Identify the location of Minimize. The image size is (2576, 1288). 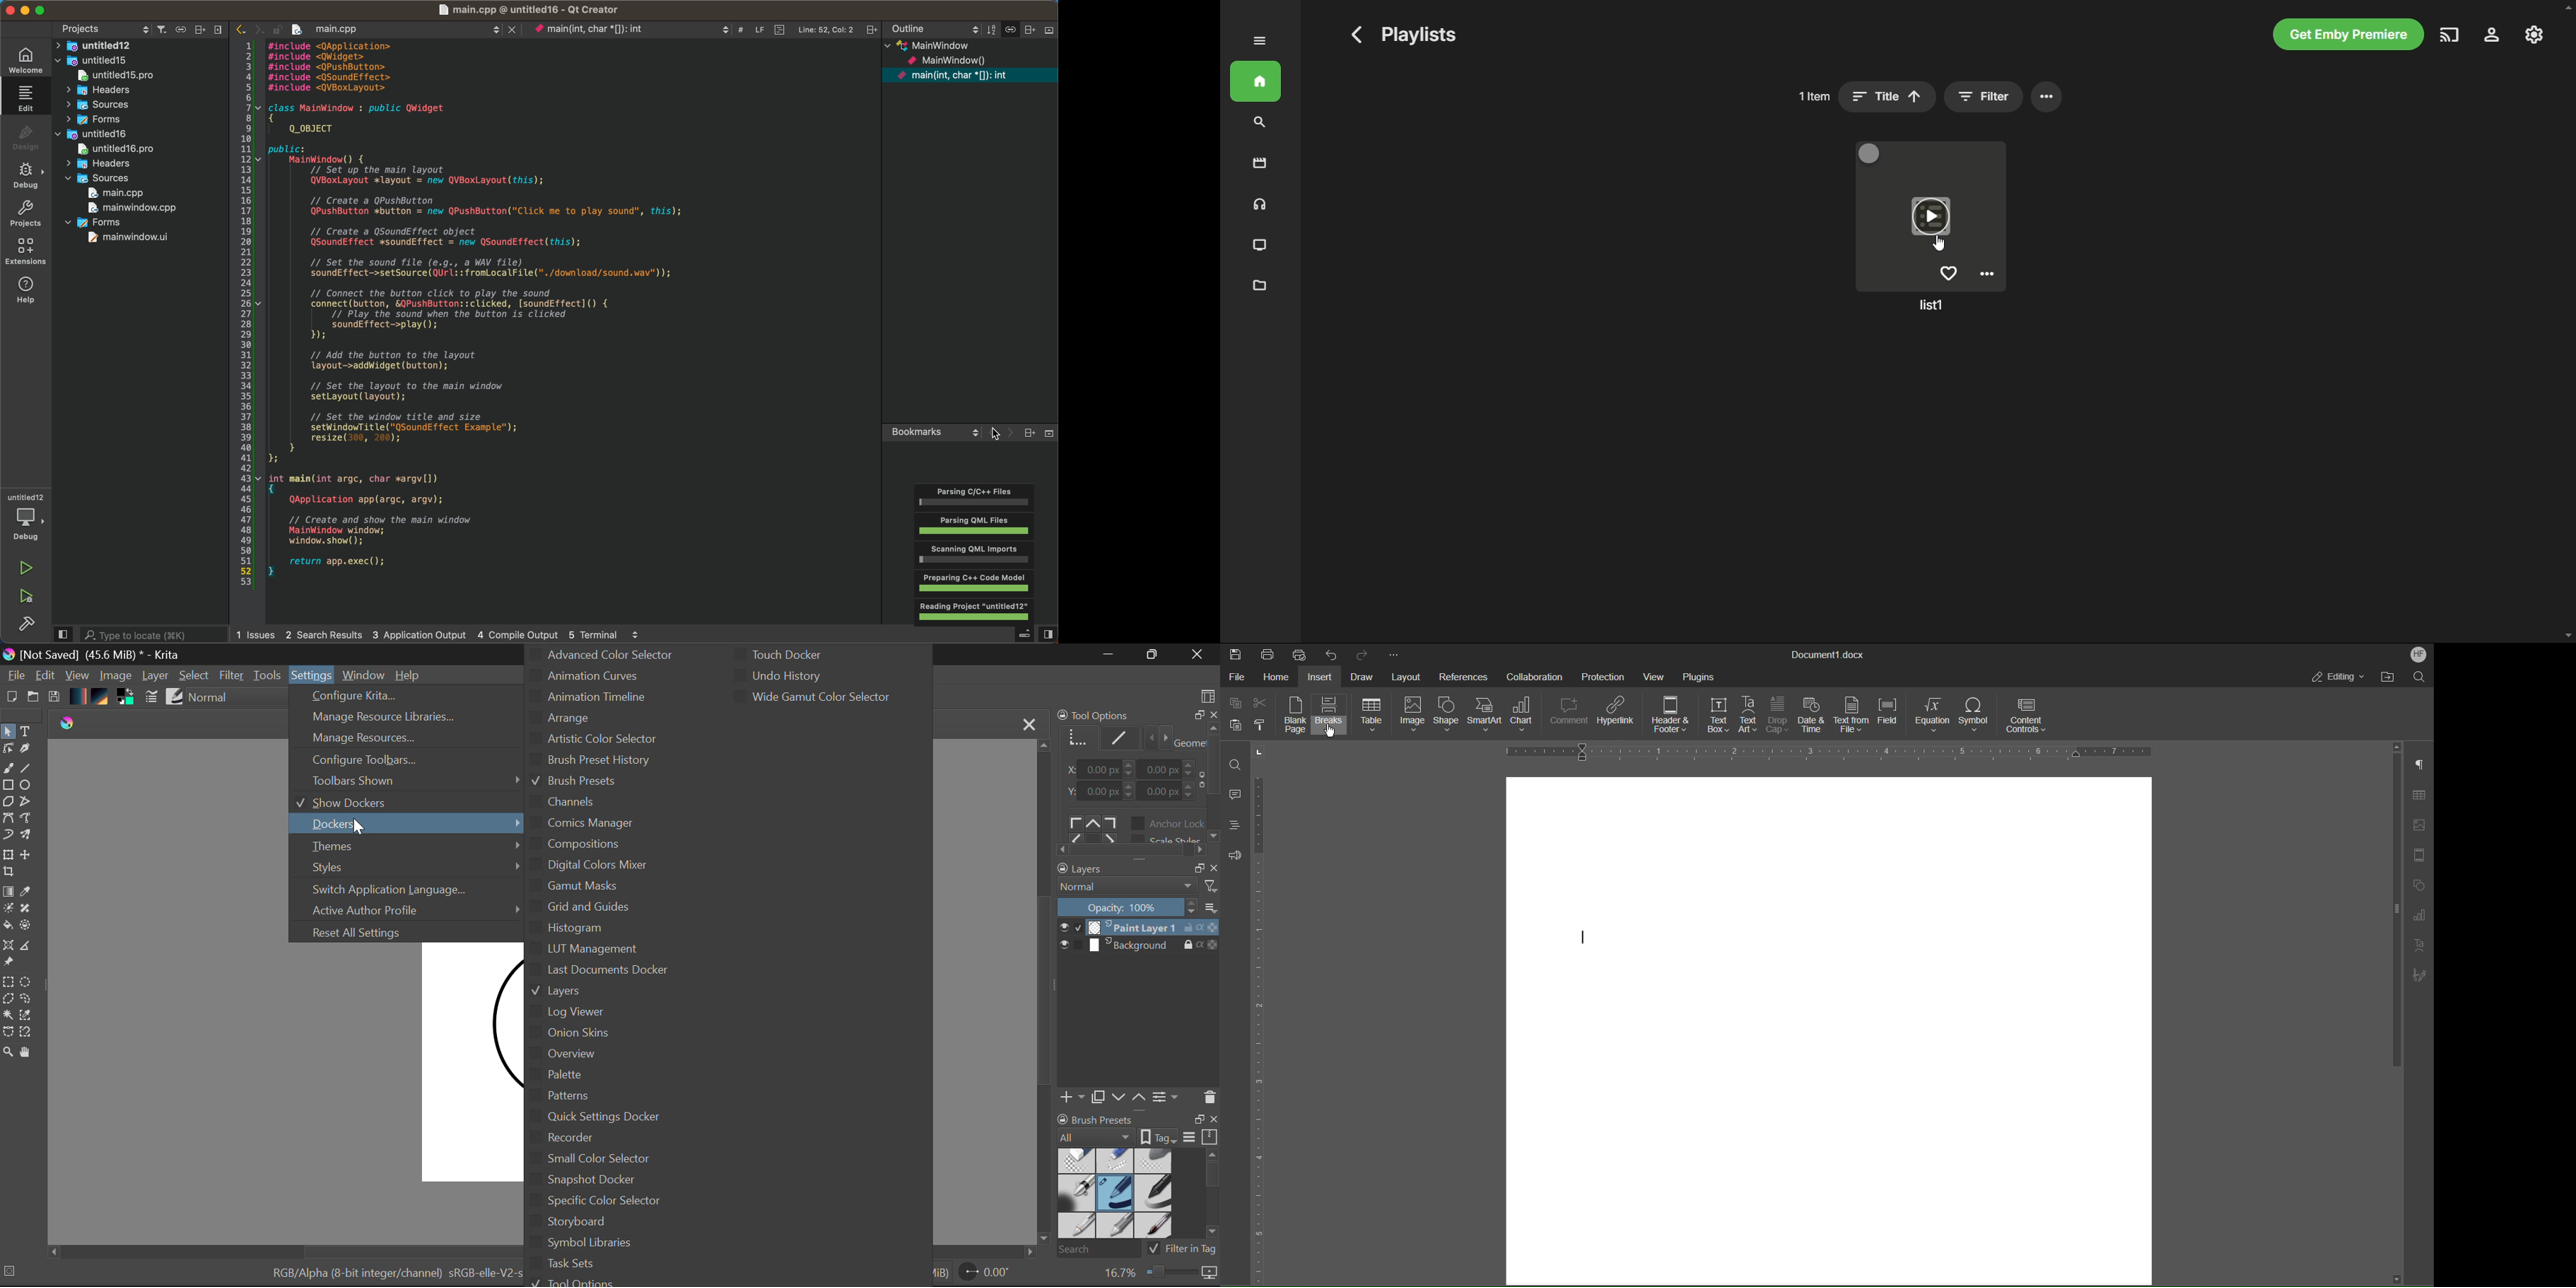
(1153, 654).